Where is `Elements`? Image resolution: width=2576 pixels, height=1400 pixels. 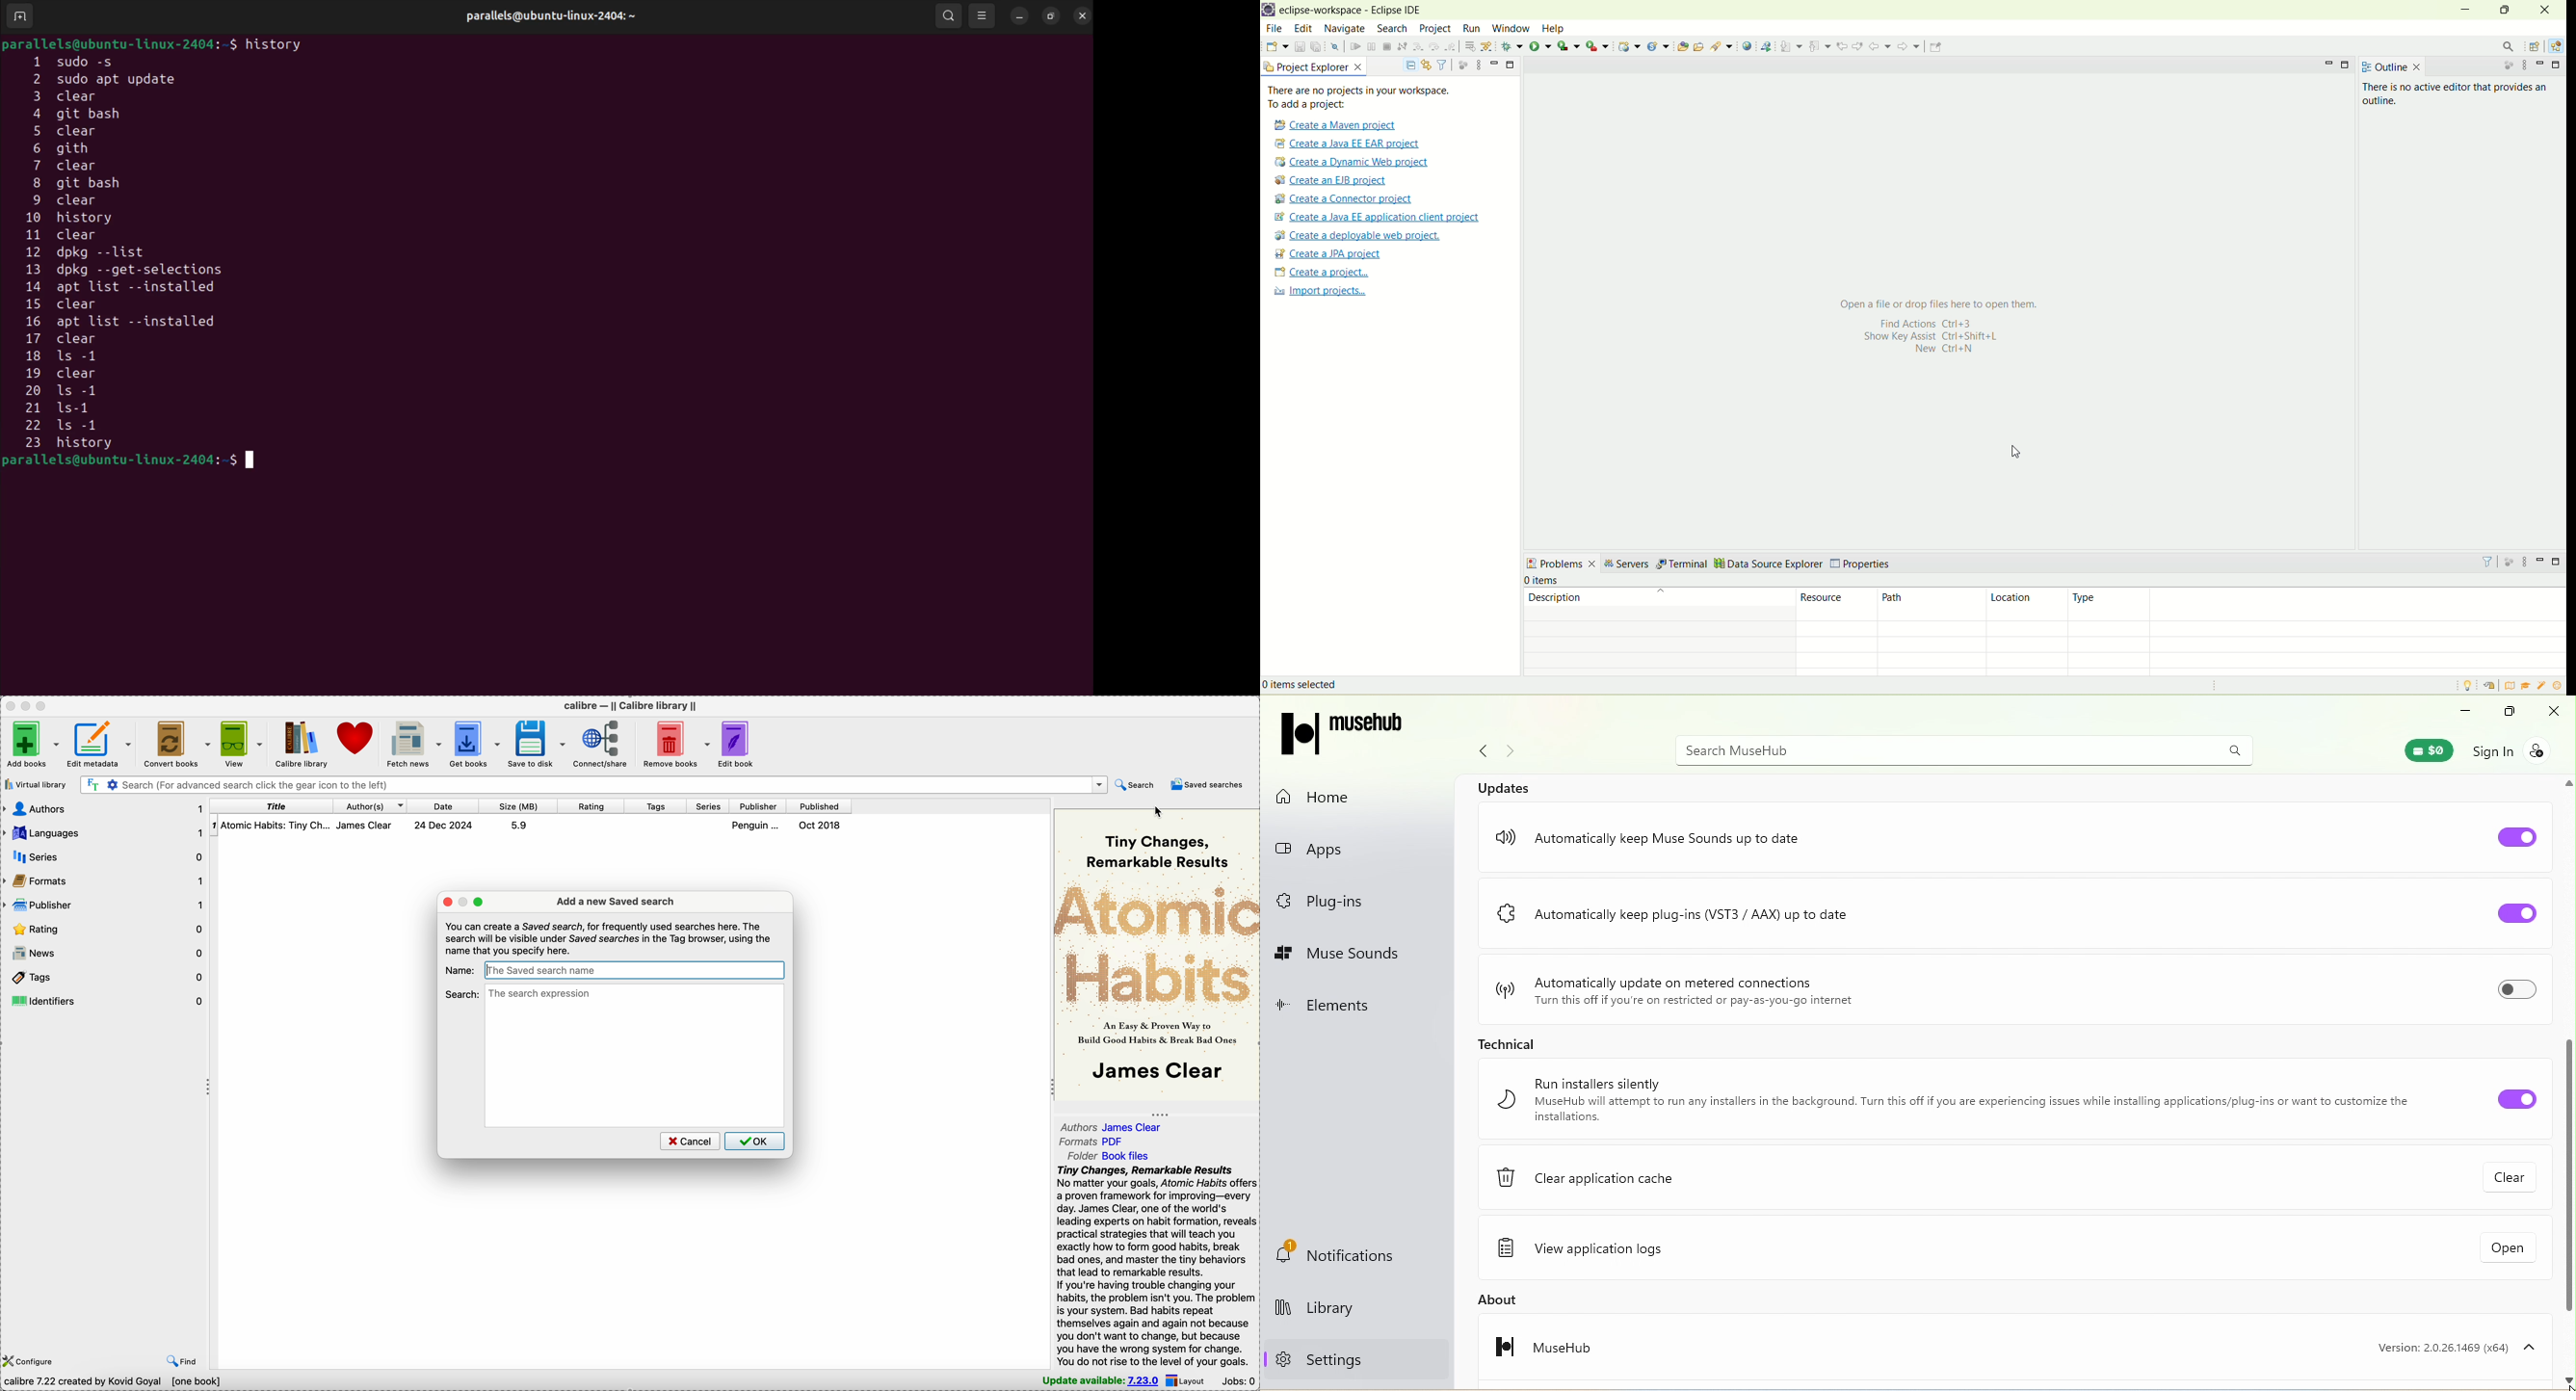
Elements is located at coordinates (1335, 1008).